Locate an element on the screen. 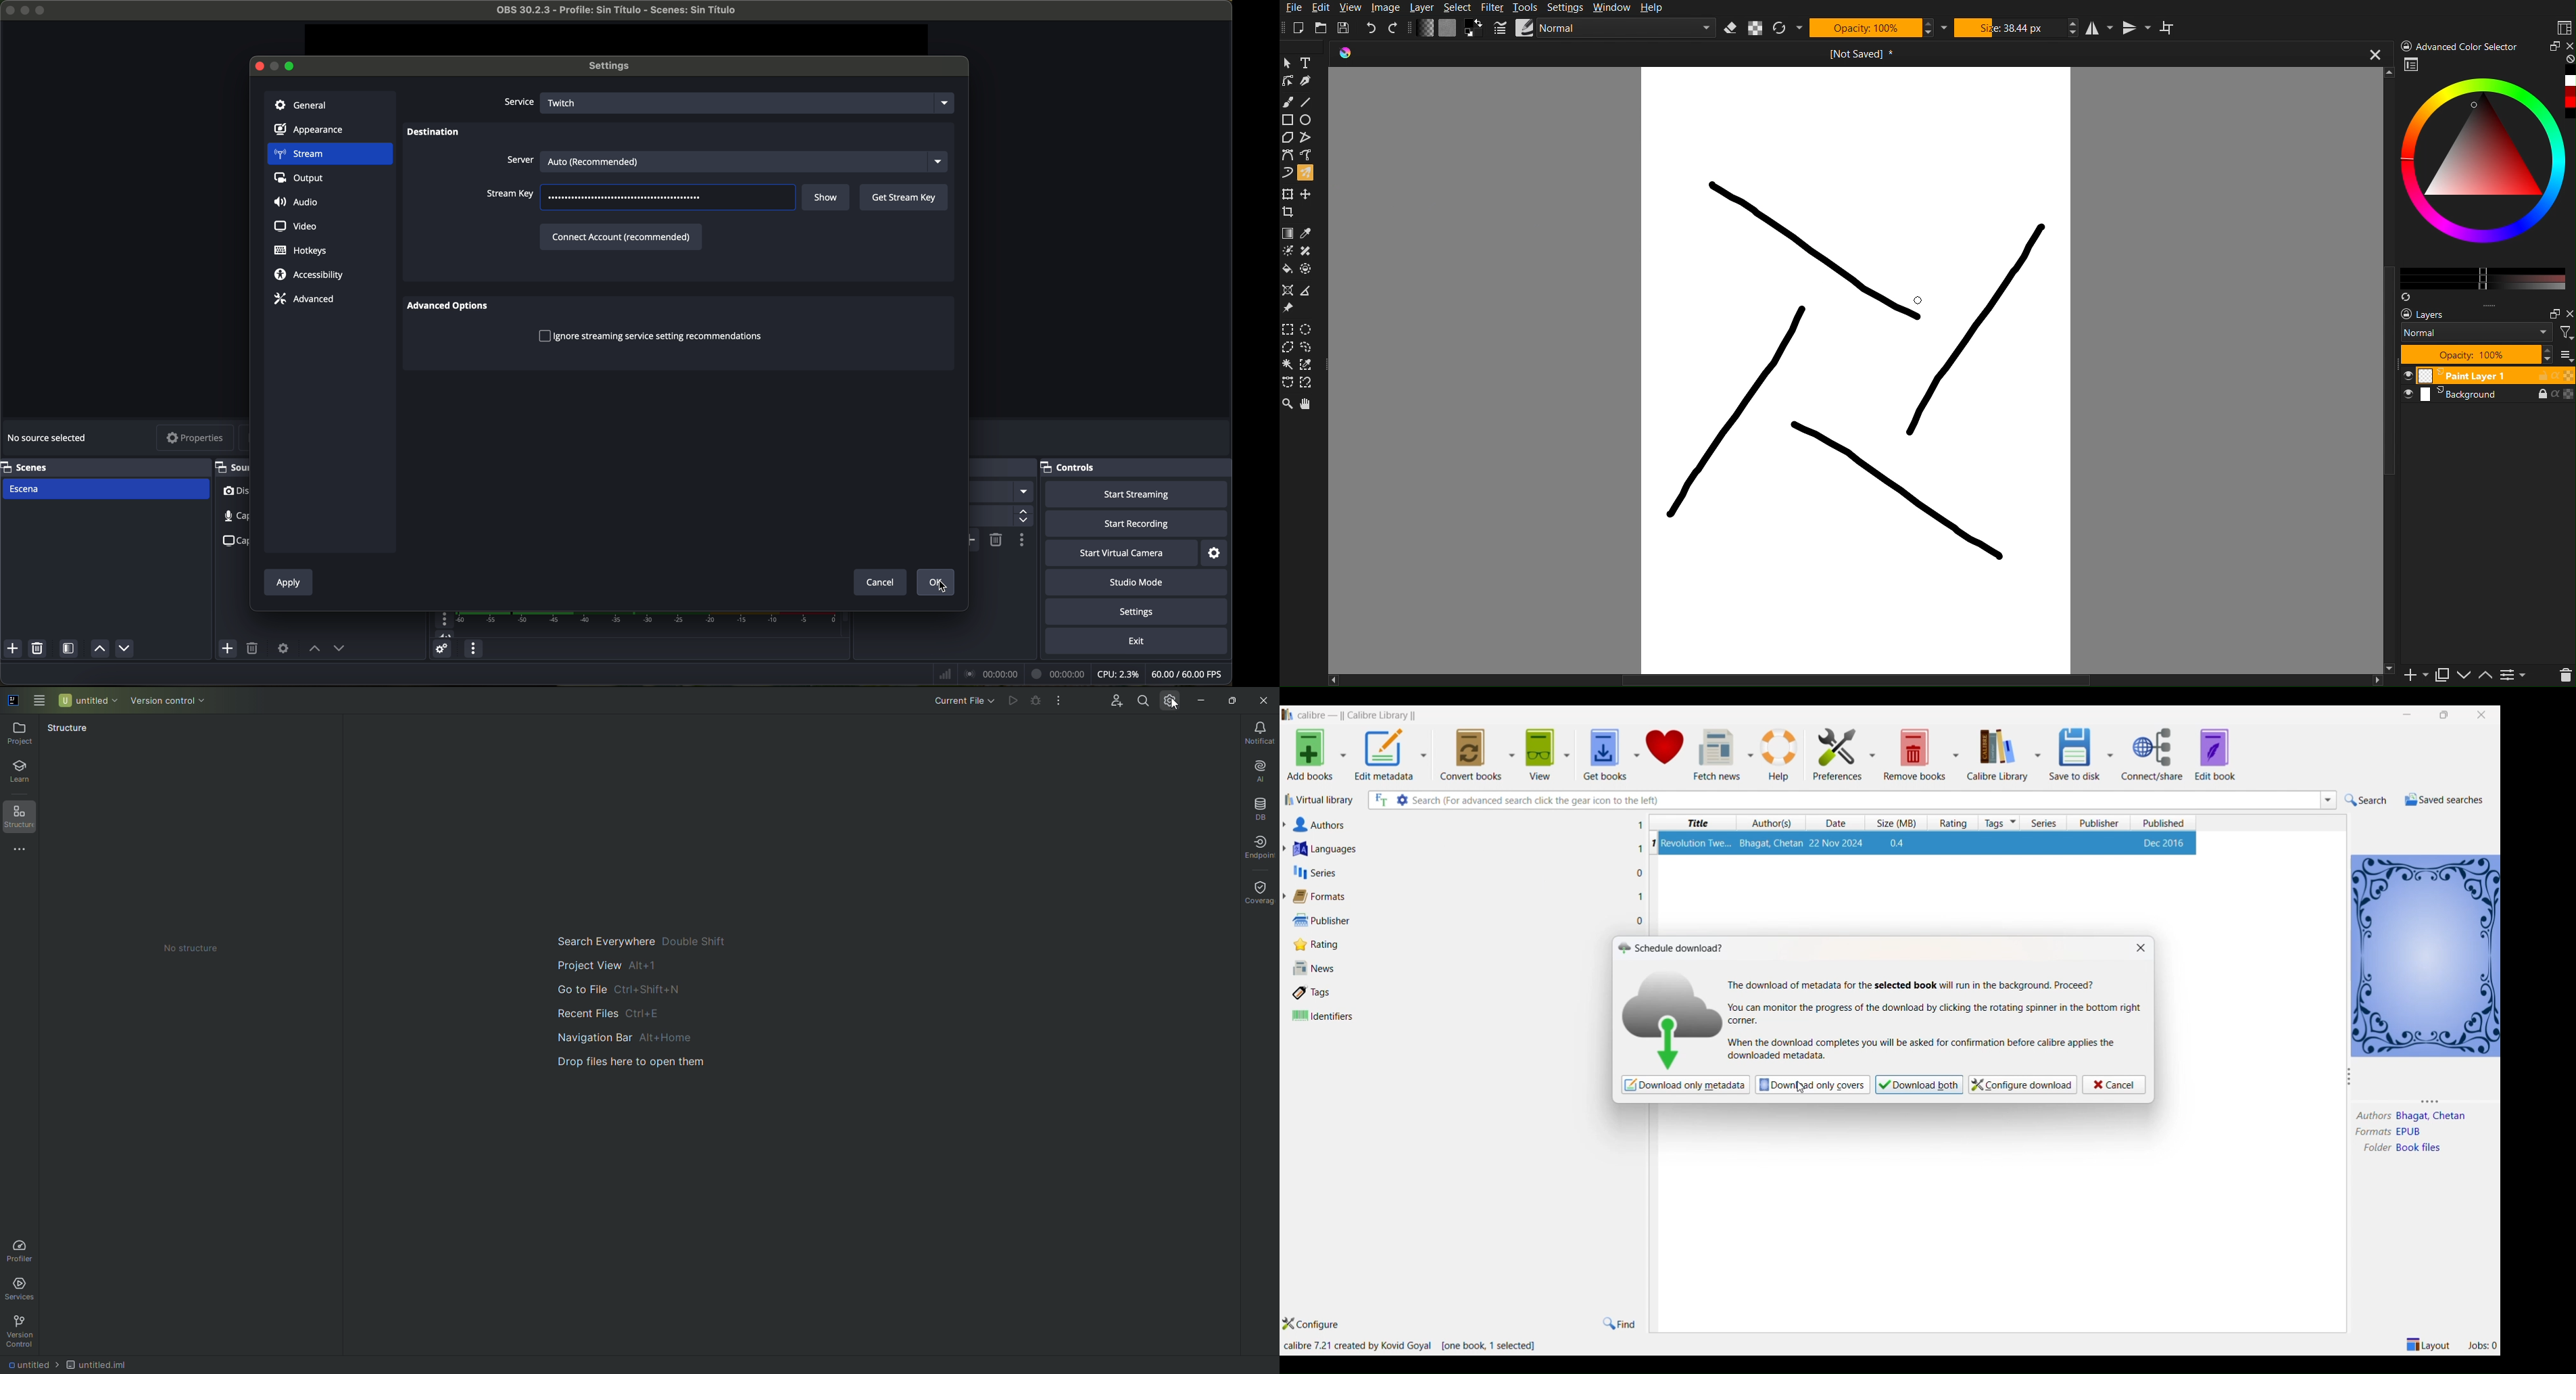 Image resolution: width=2576 pixels, height=1400 pixels. connect account is located at coordinates (619, 236).